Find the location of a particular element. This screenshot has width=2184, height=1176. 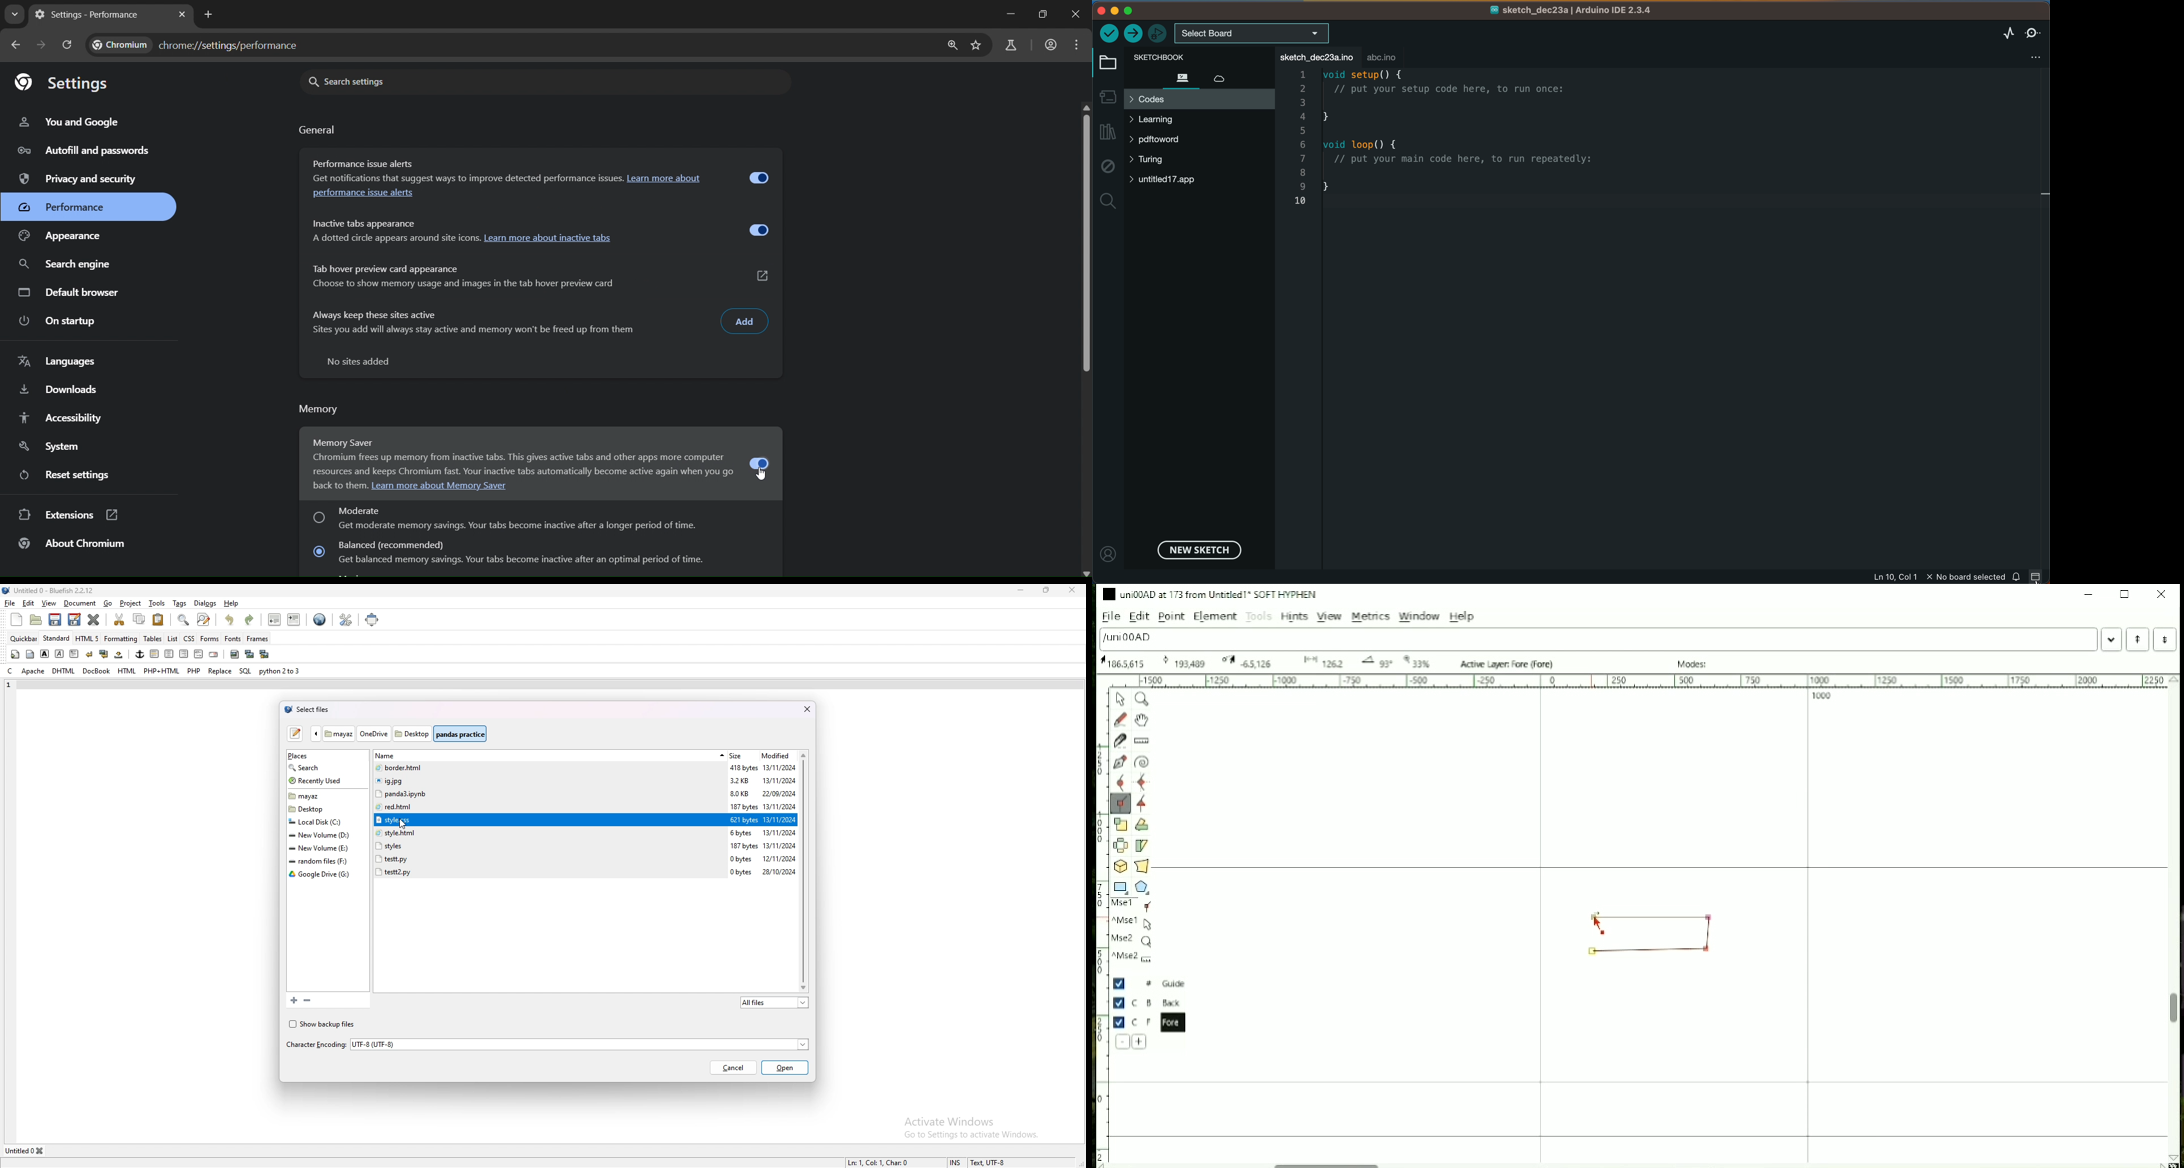

Fore is located at coordinates (1155, 1022).